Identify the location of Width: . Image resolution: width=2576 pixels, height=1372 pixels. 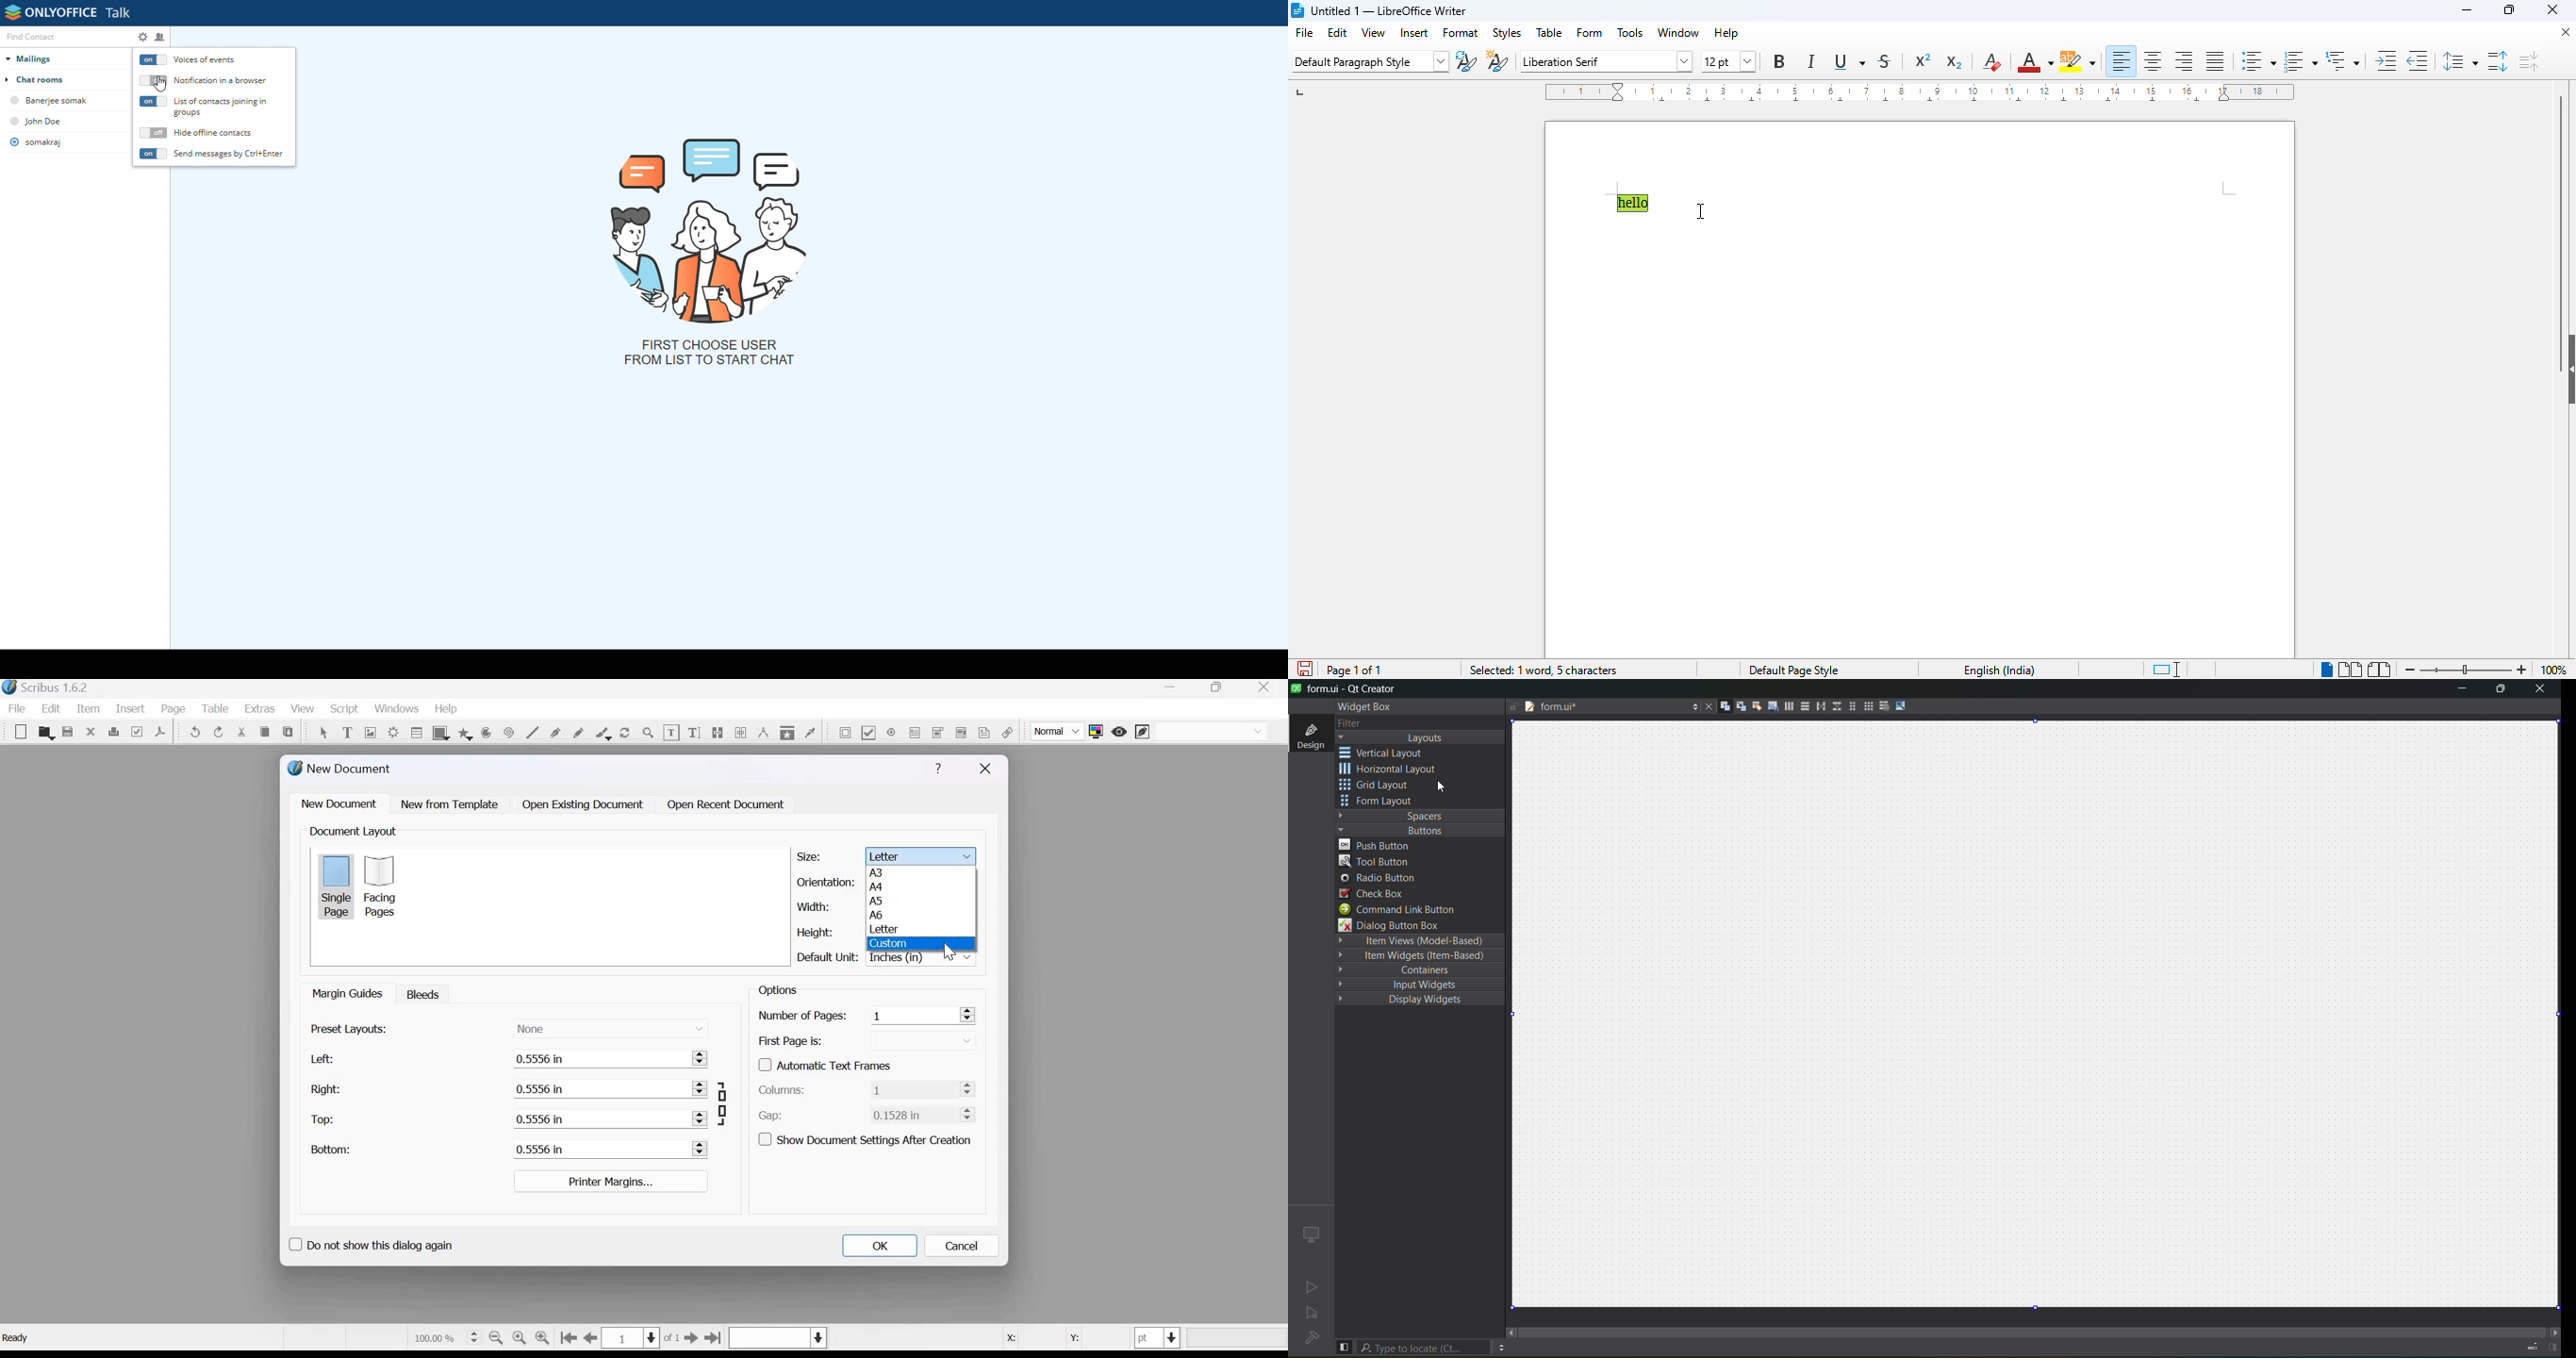
(812, 906).